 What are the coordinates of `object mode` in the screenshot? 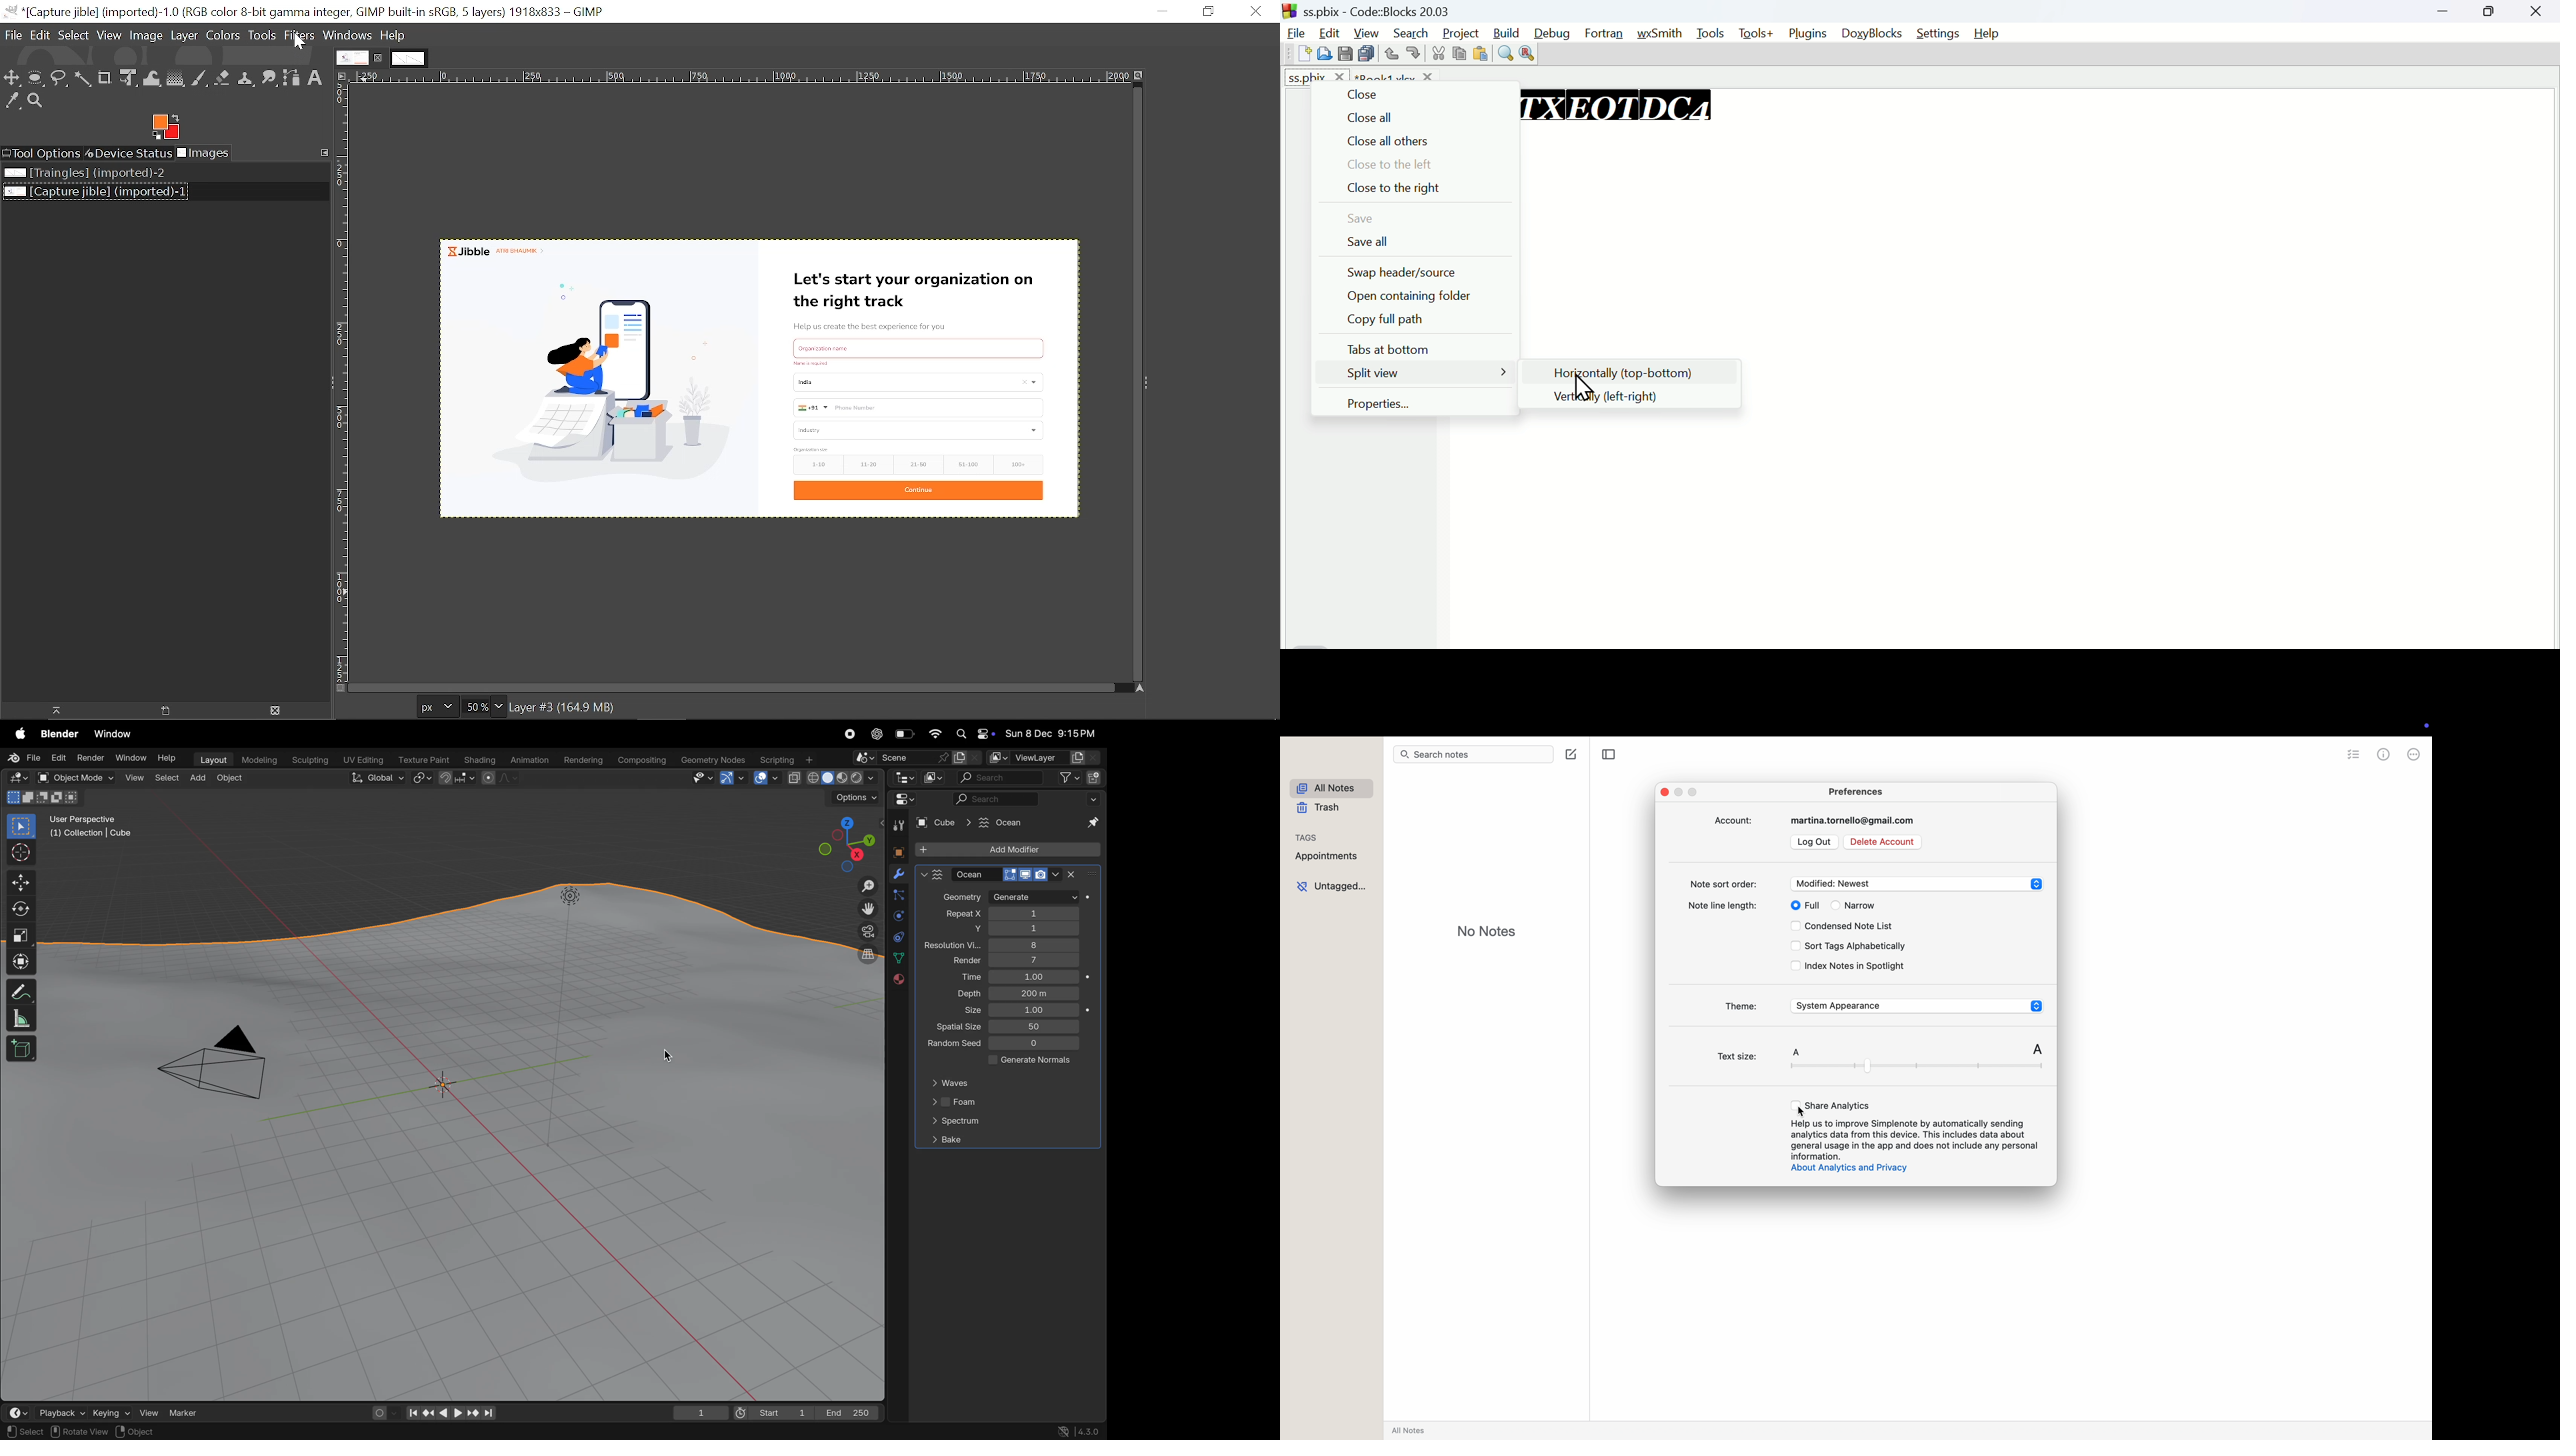 It's located at (85, 778).